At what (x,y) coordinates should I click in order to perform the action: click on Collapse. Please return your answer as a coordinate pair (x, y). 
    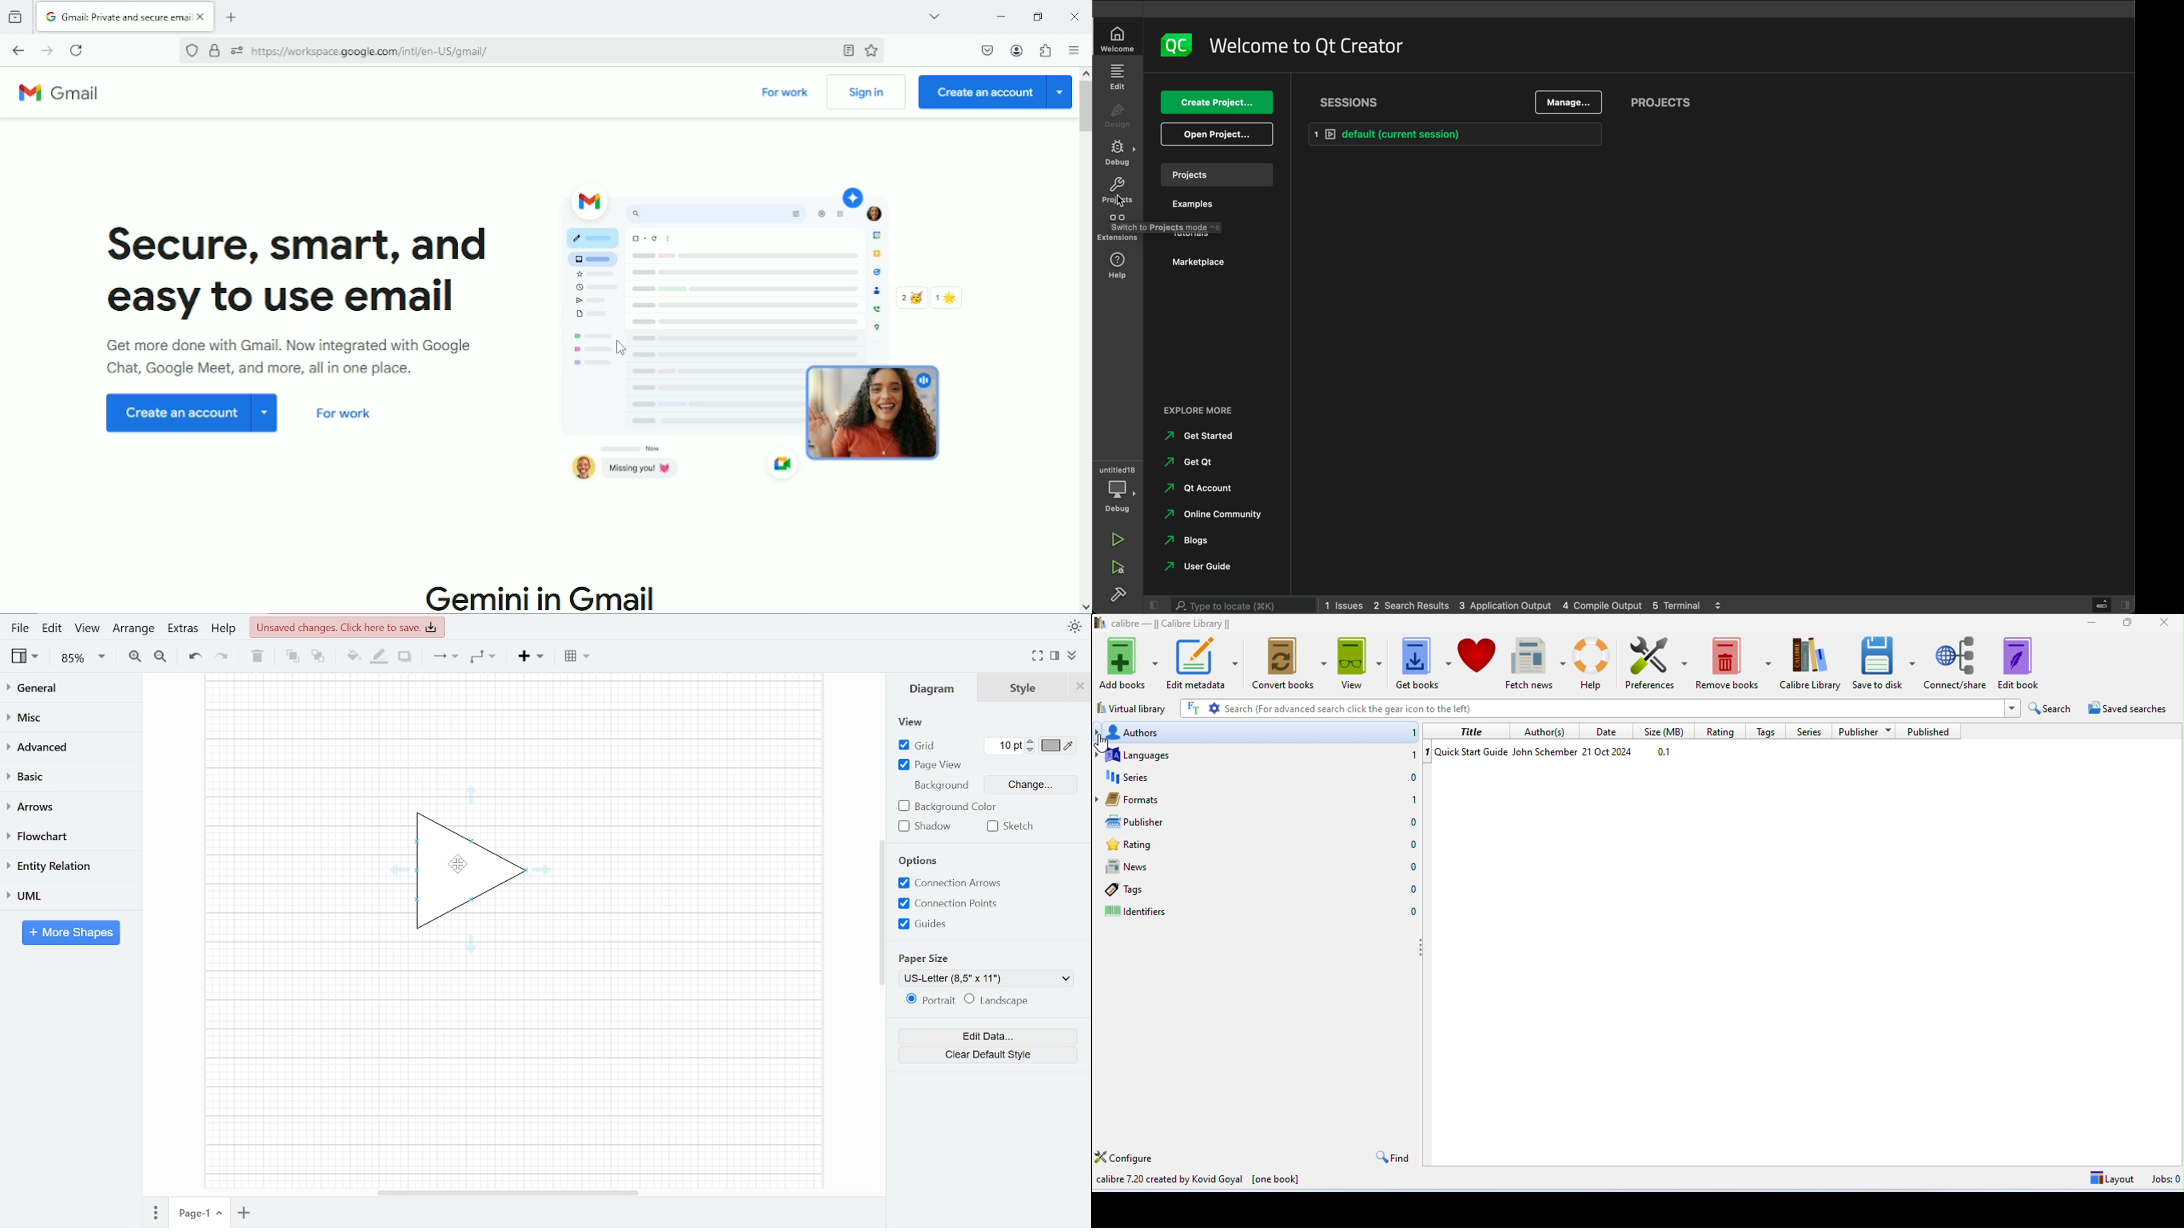
    Looking at the image, I should click on (1079, 657).